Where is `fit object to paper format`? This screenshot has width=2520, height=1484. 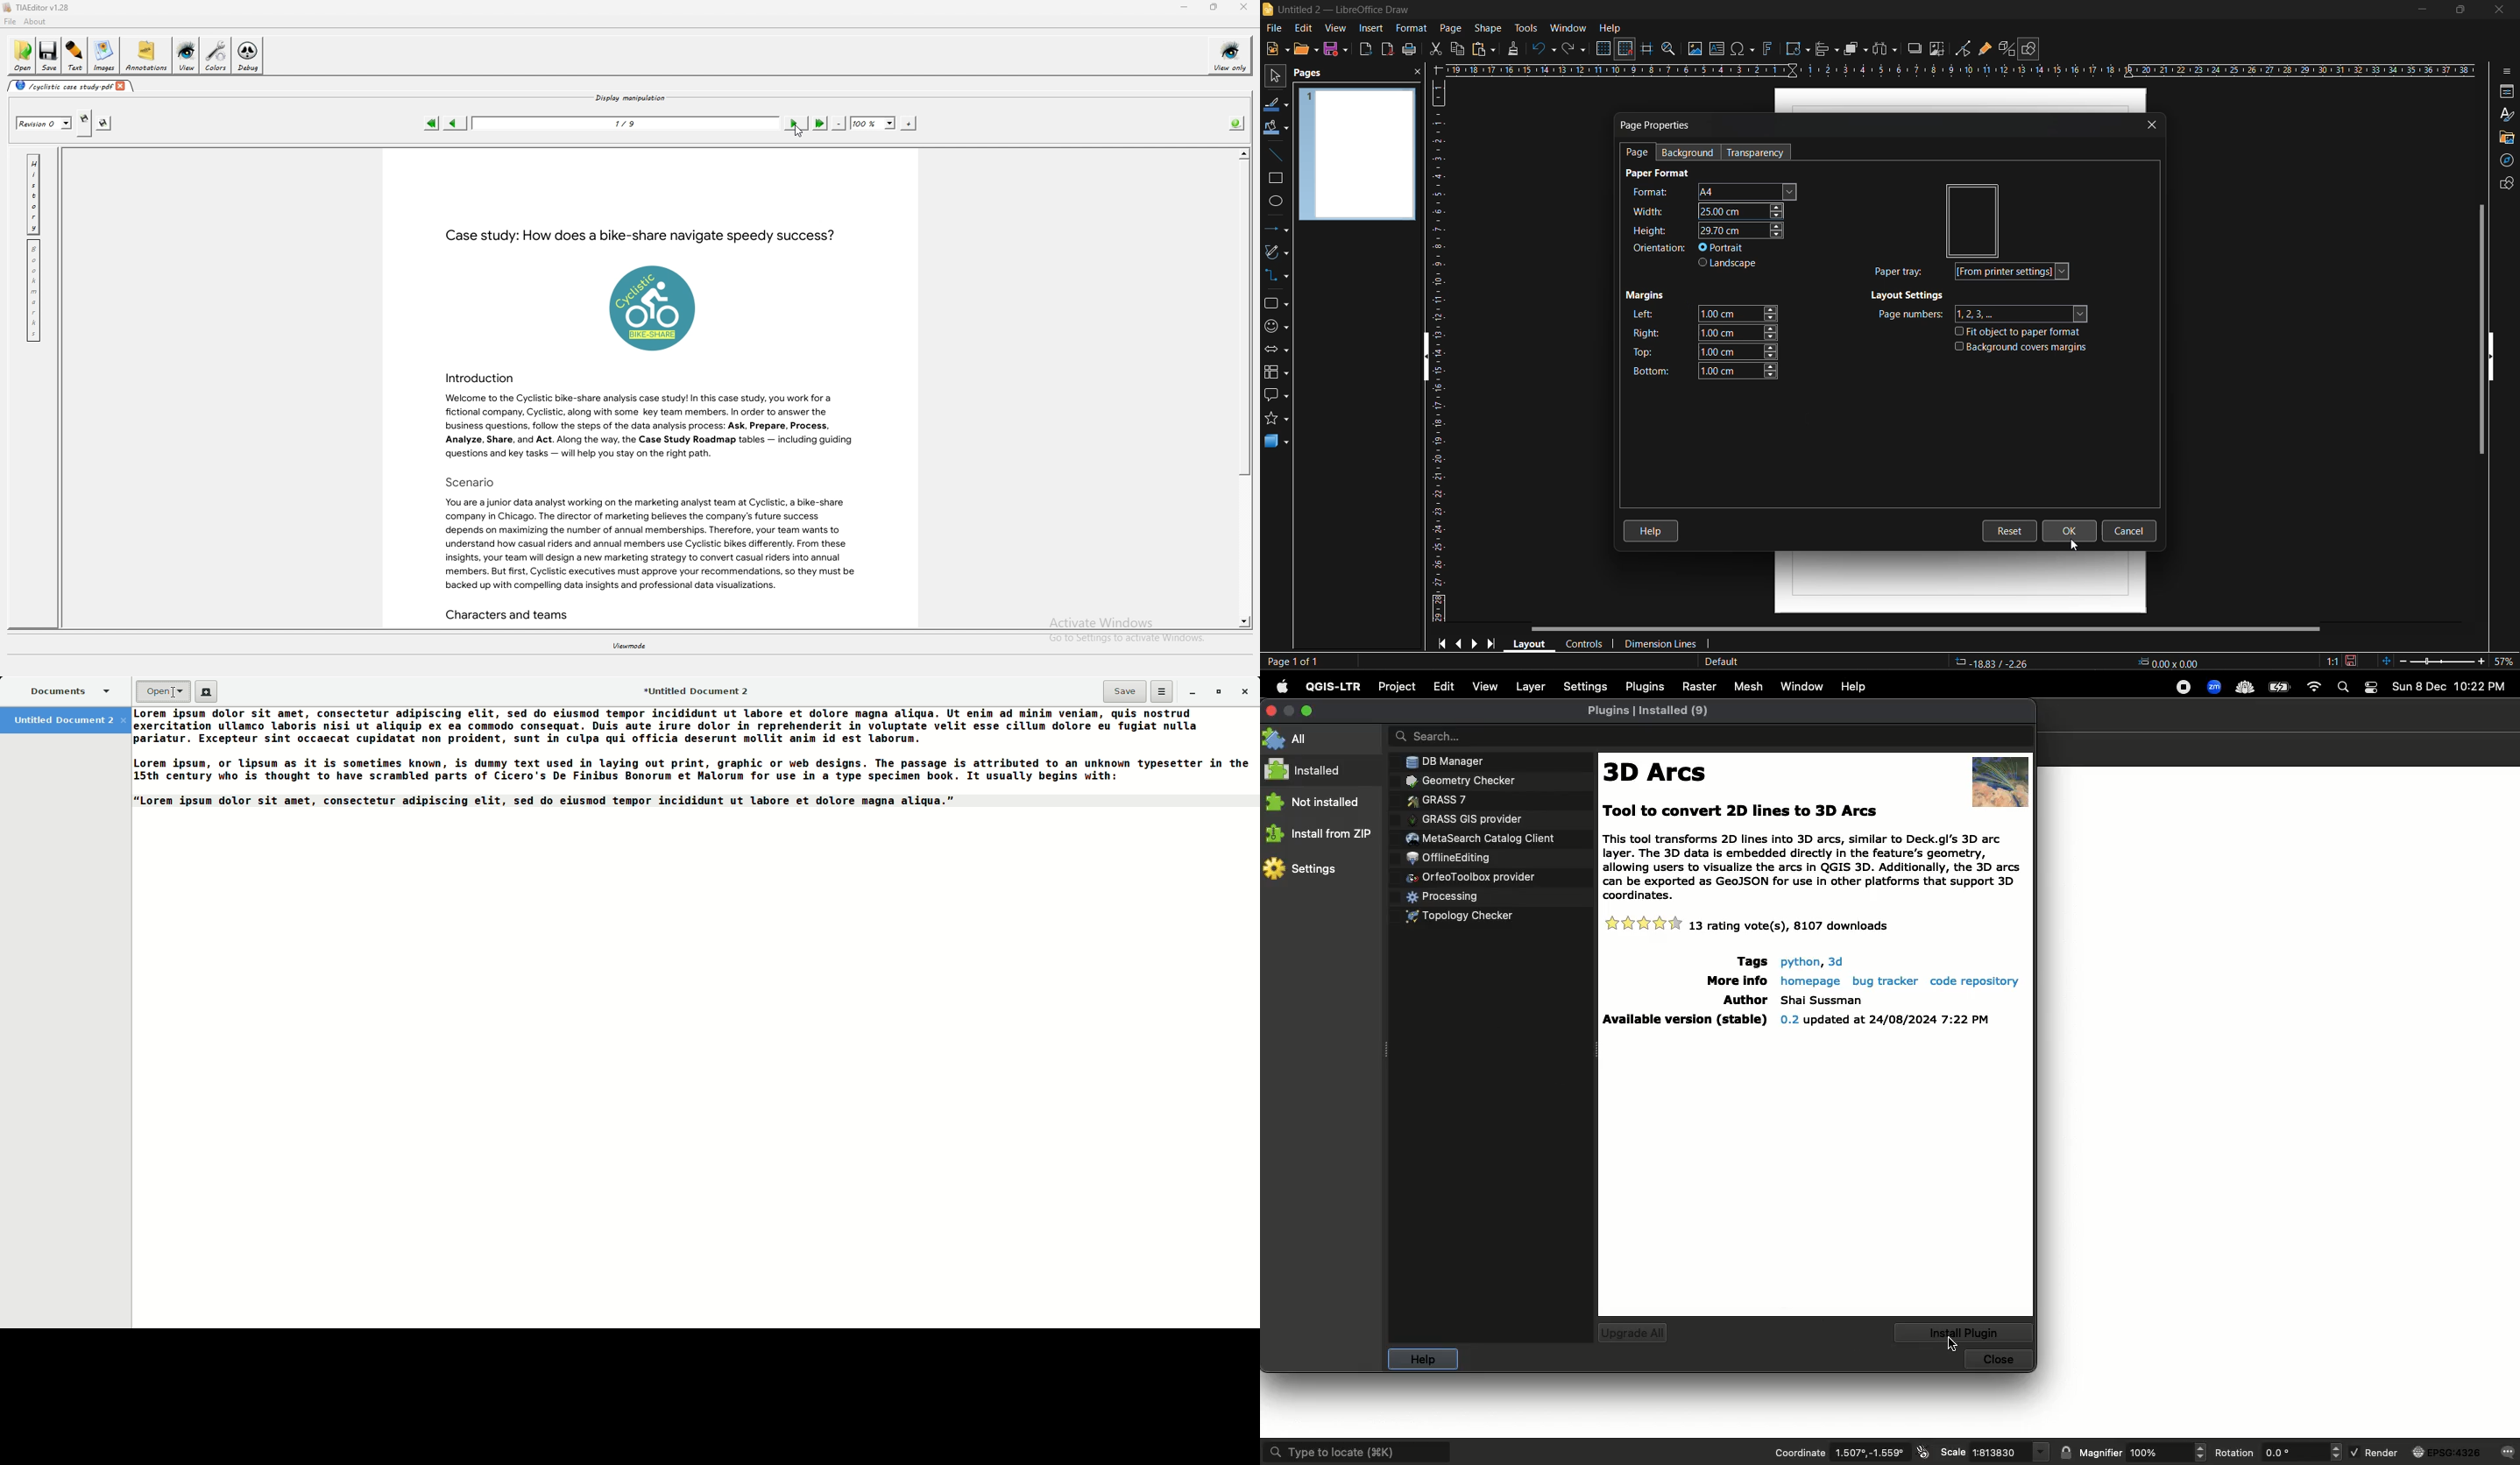 fit object to paper format is located at coordinates (2023, 334).